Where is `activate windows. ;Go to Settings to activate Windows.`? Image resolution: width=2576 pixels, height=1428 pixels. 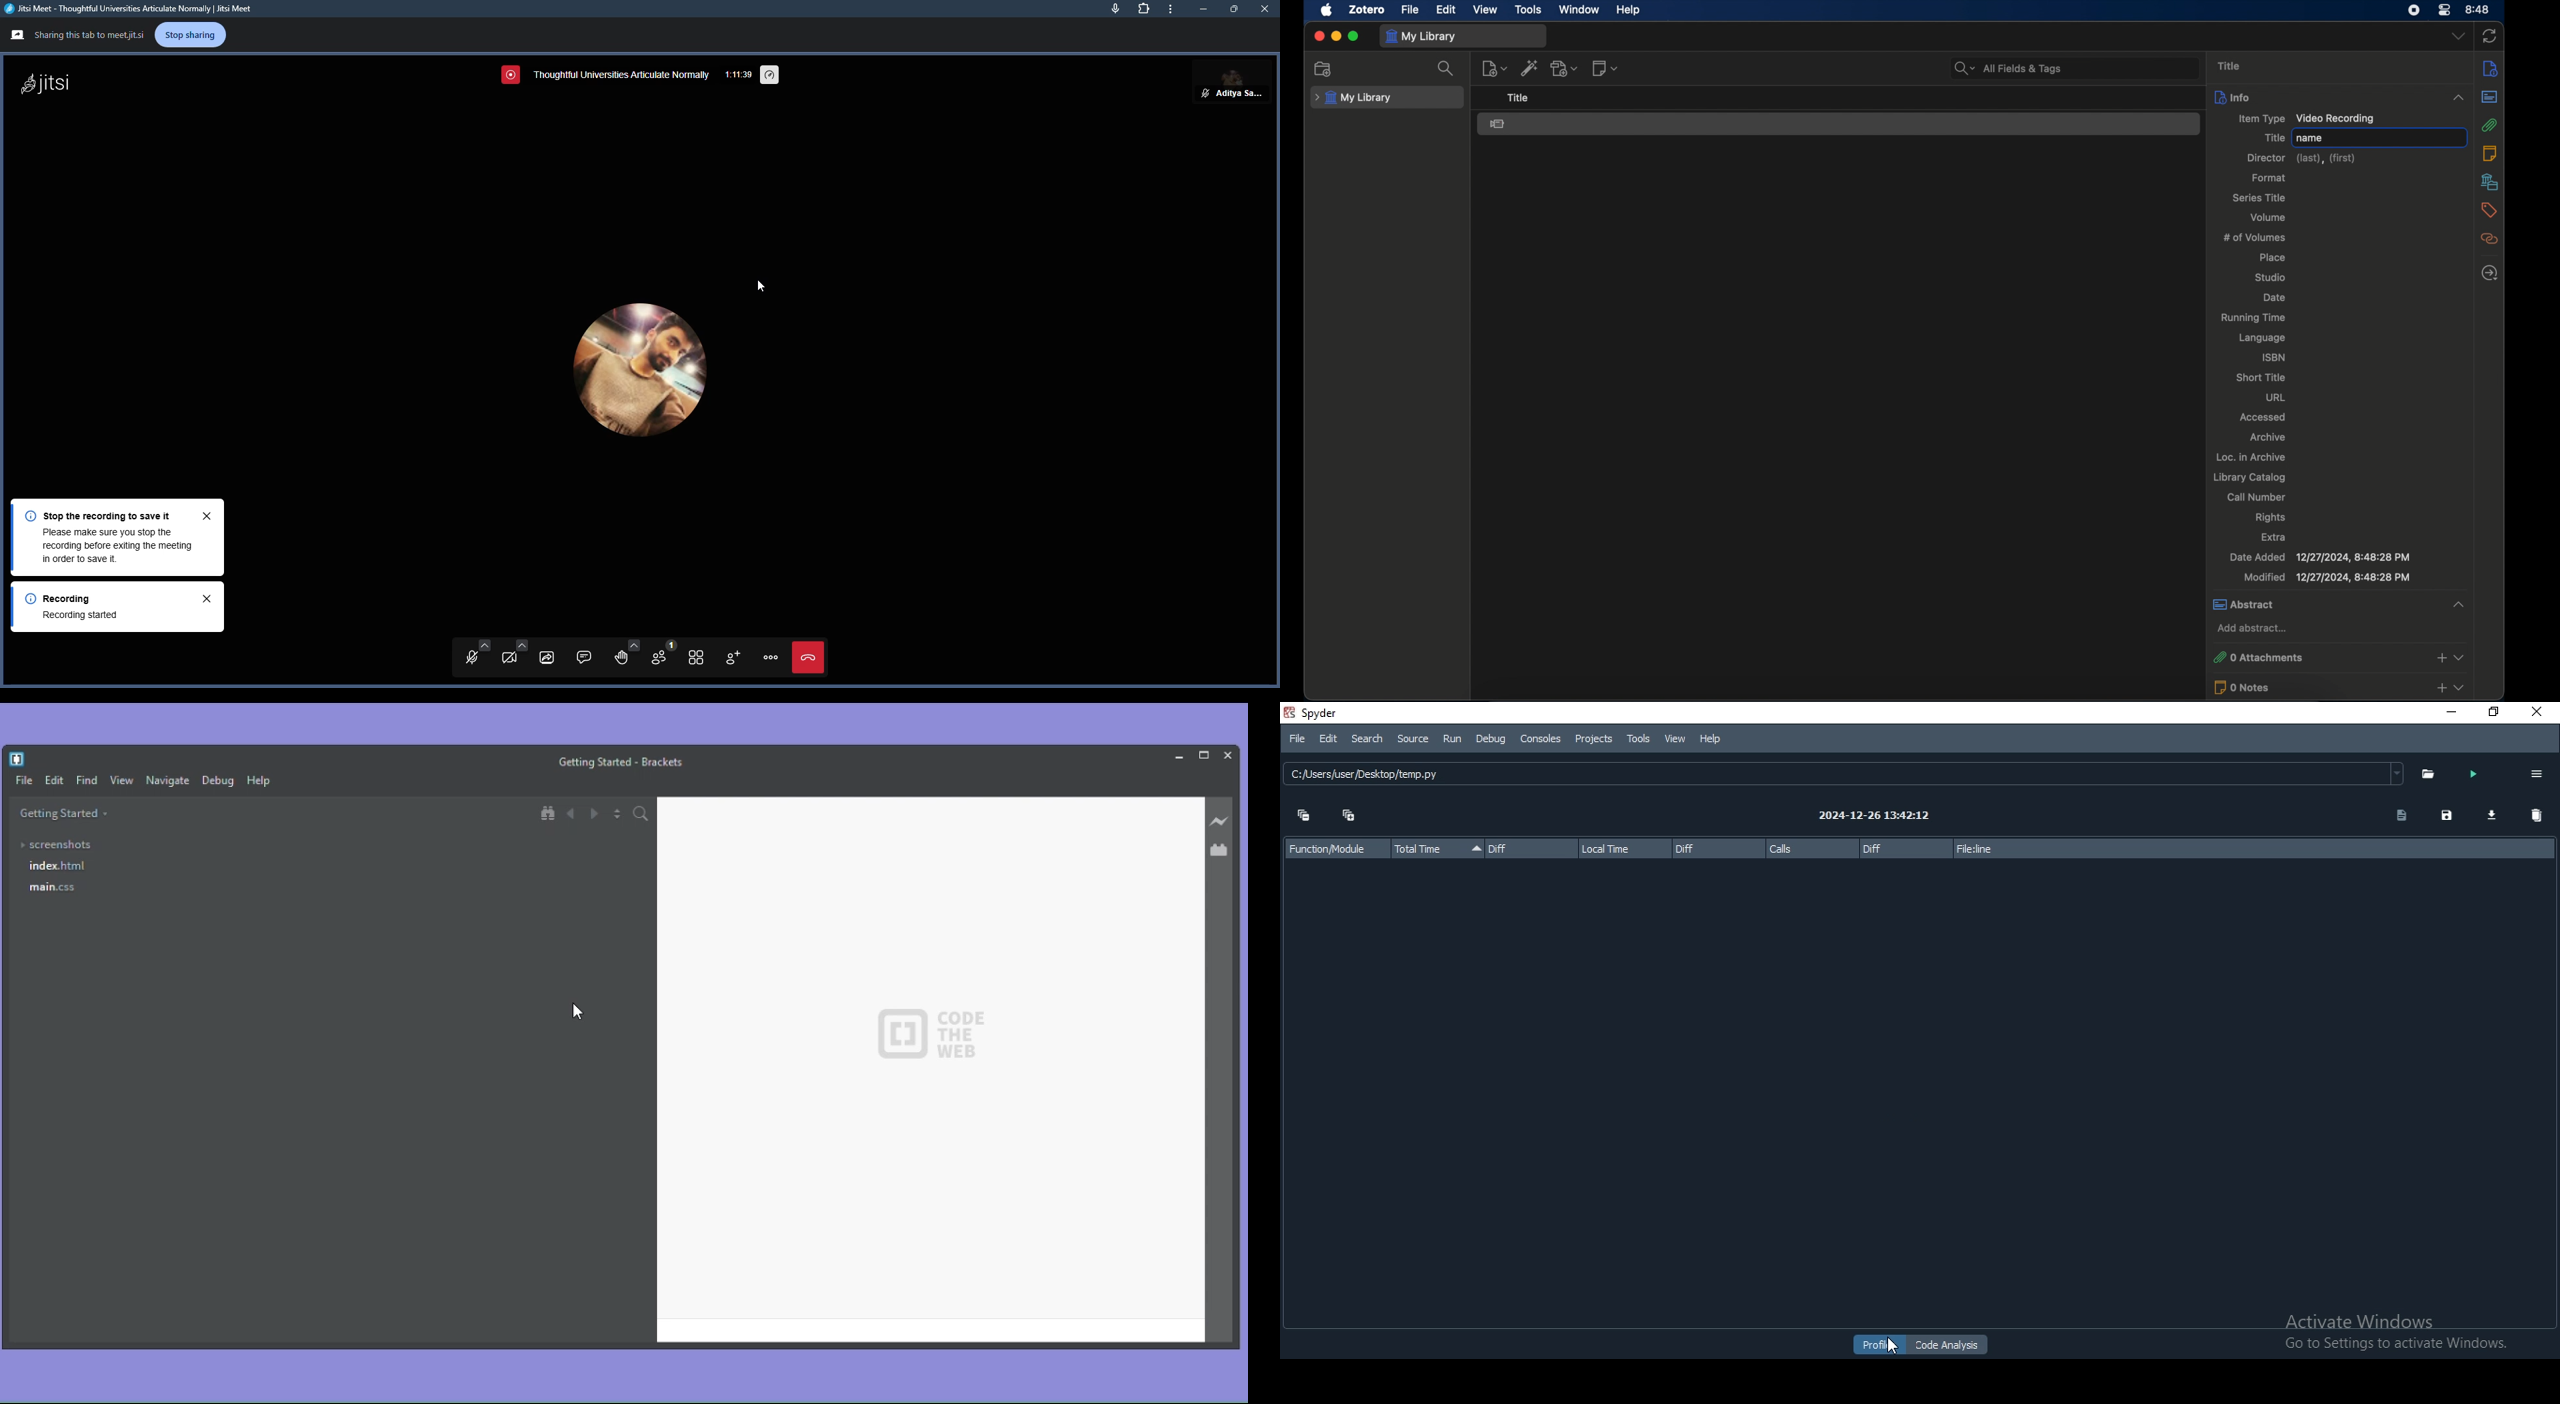 activate windows. ;Go to Settings to activate Windows. is located at coordinates (2401, 1333).